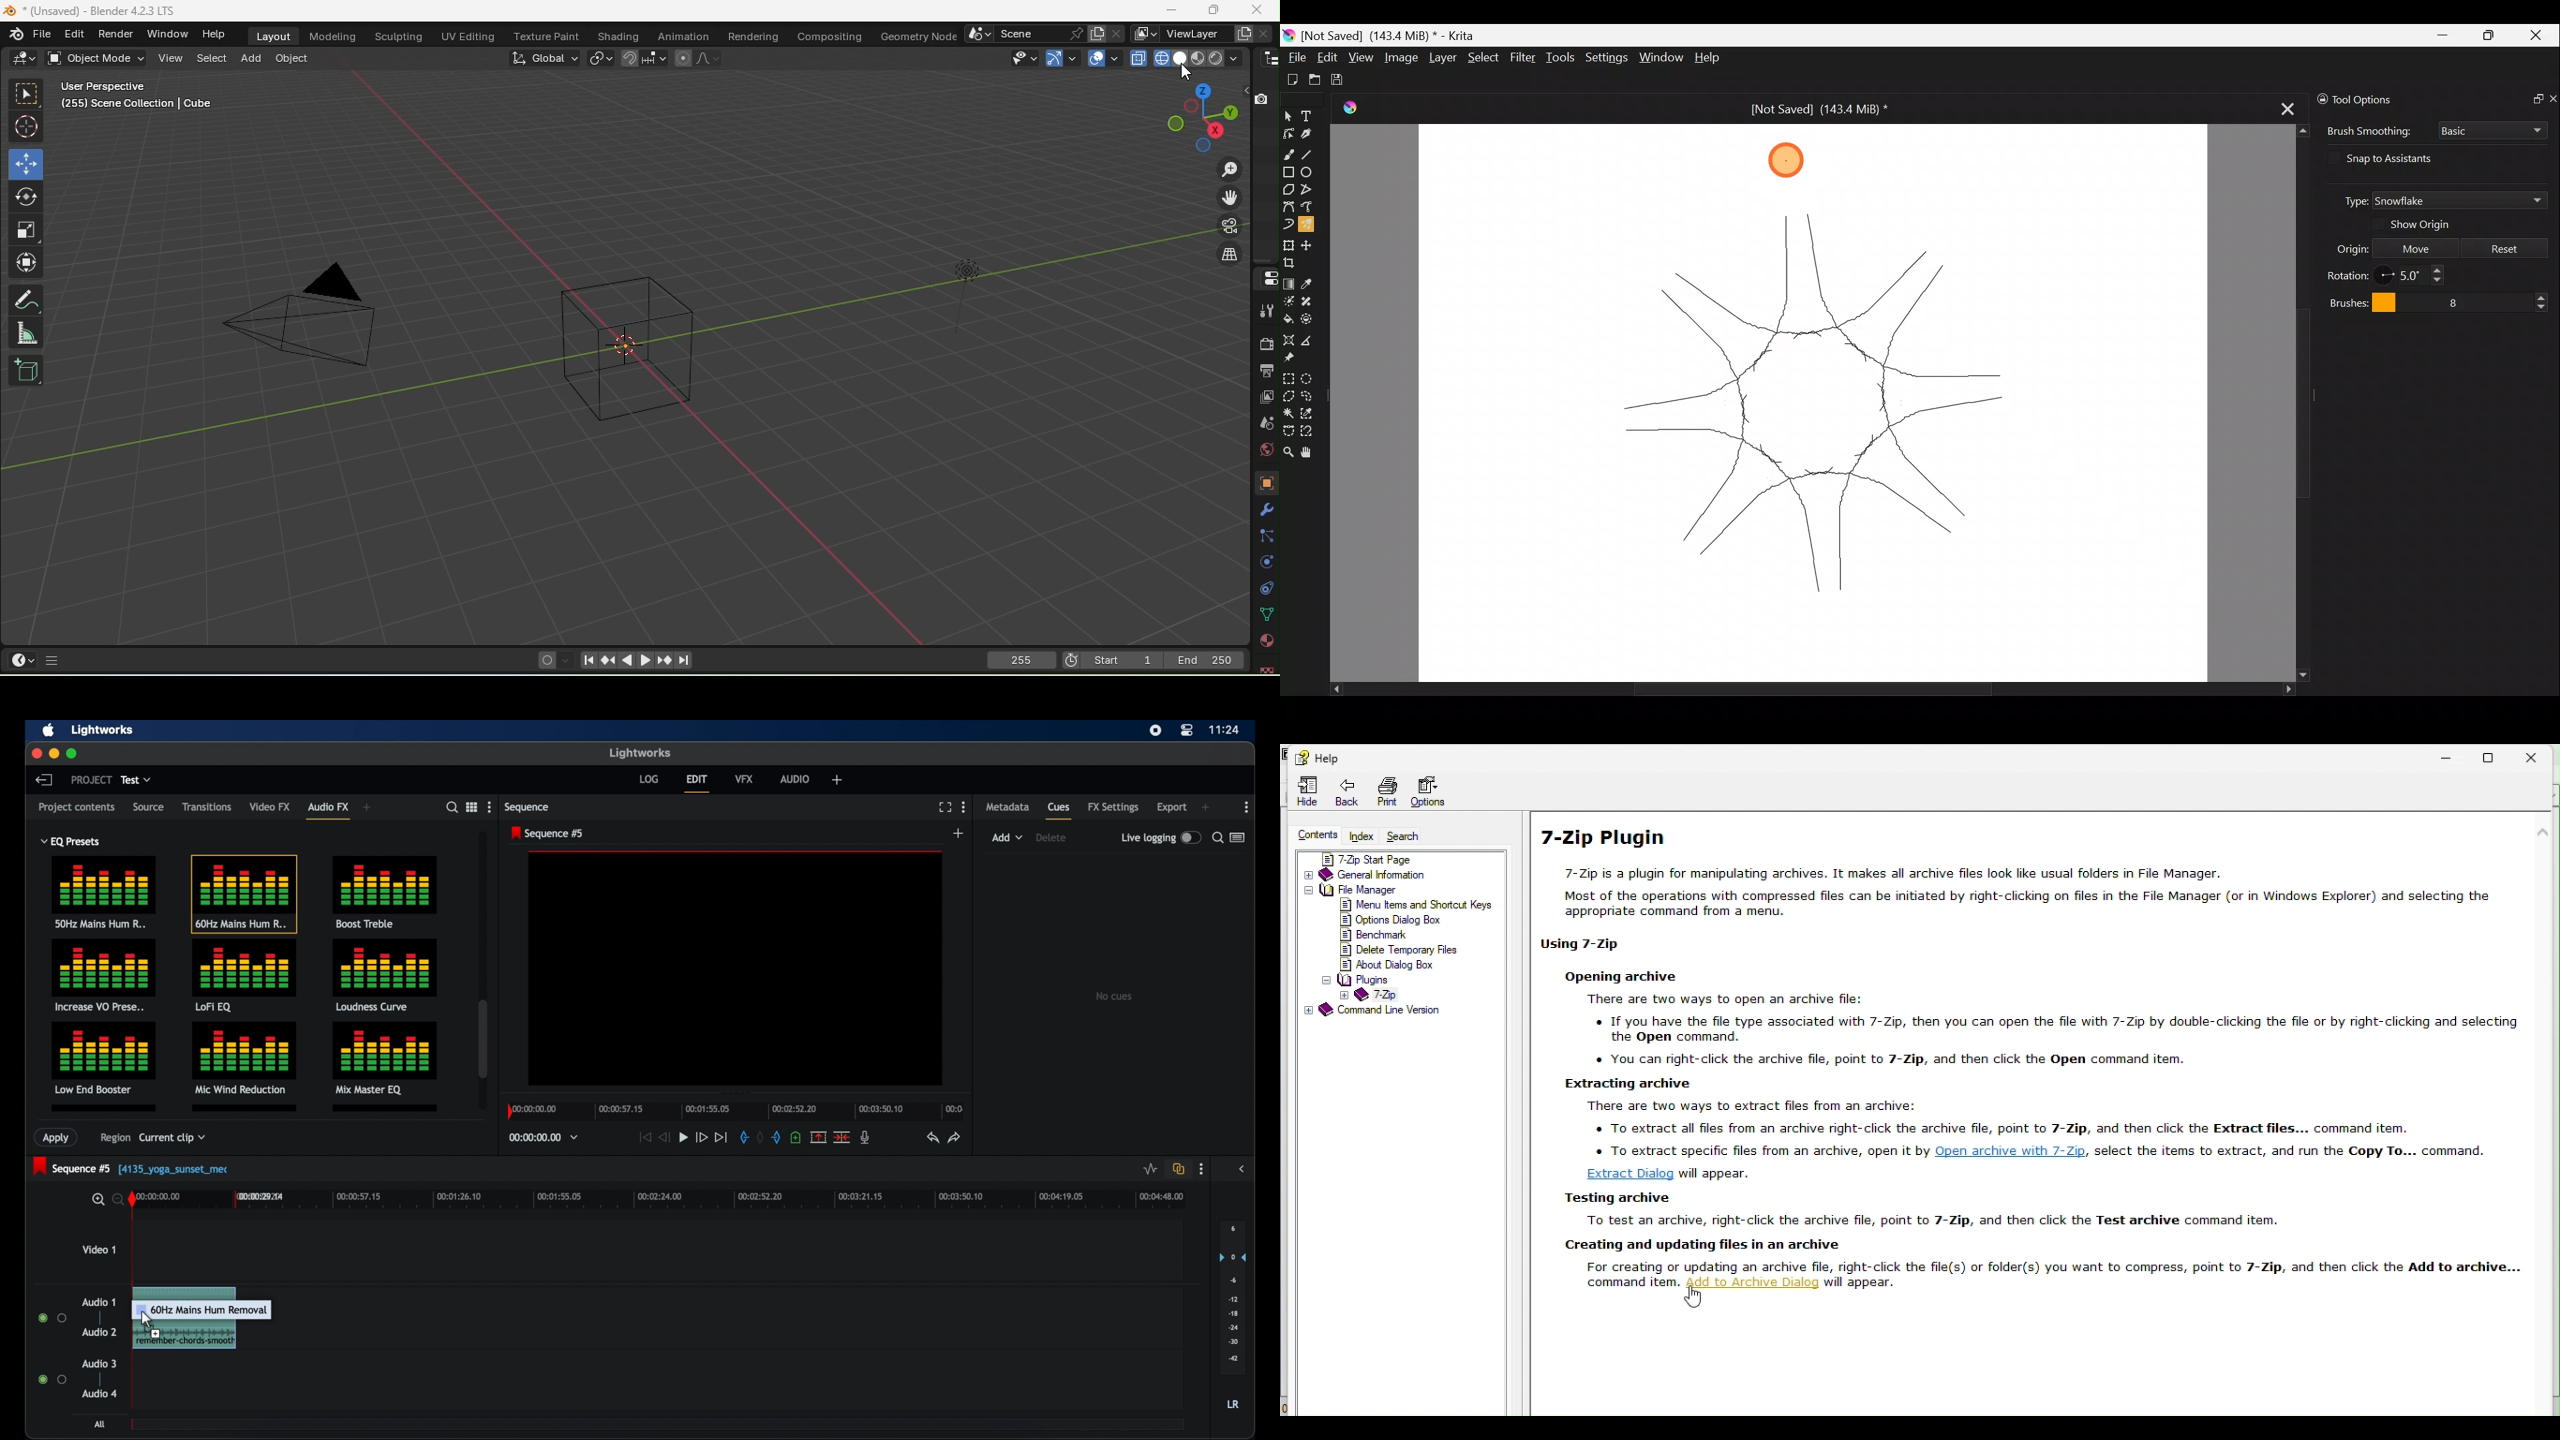  Describe the element at coordinates (1694, 1296) in the screenshot. I see `cursor` at that location.